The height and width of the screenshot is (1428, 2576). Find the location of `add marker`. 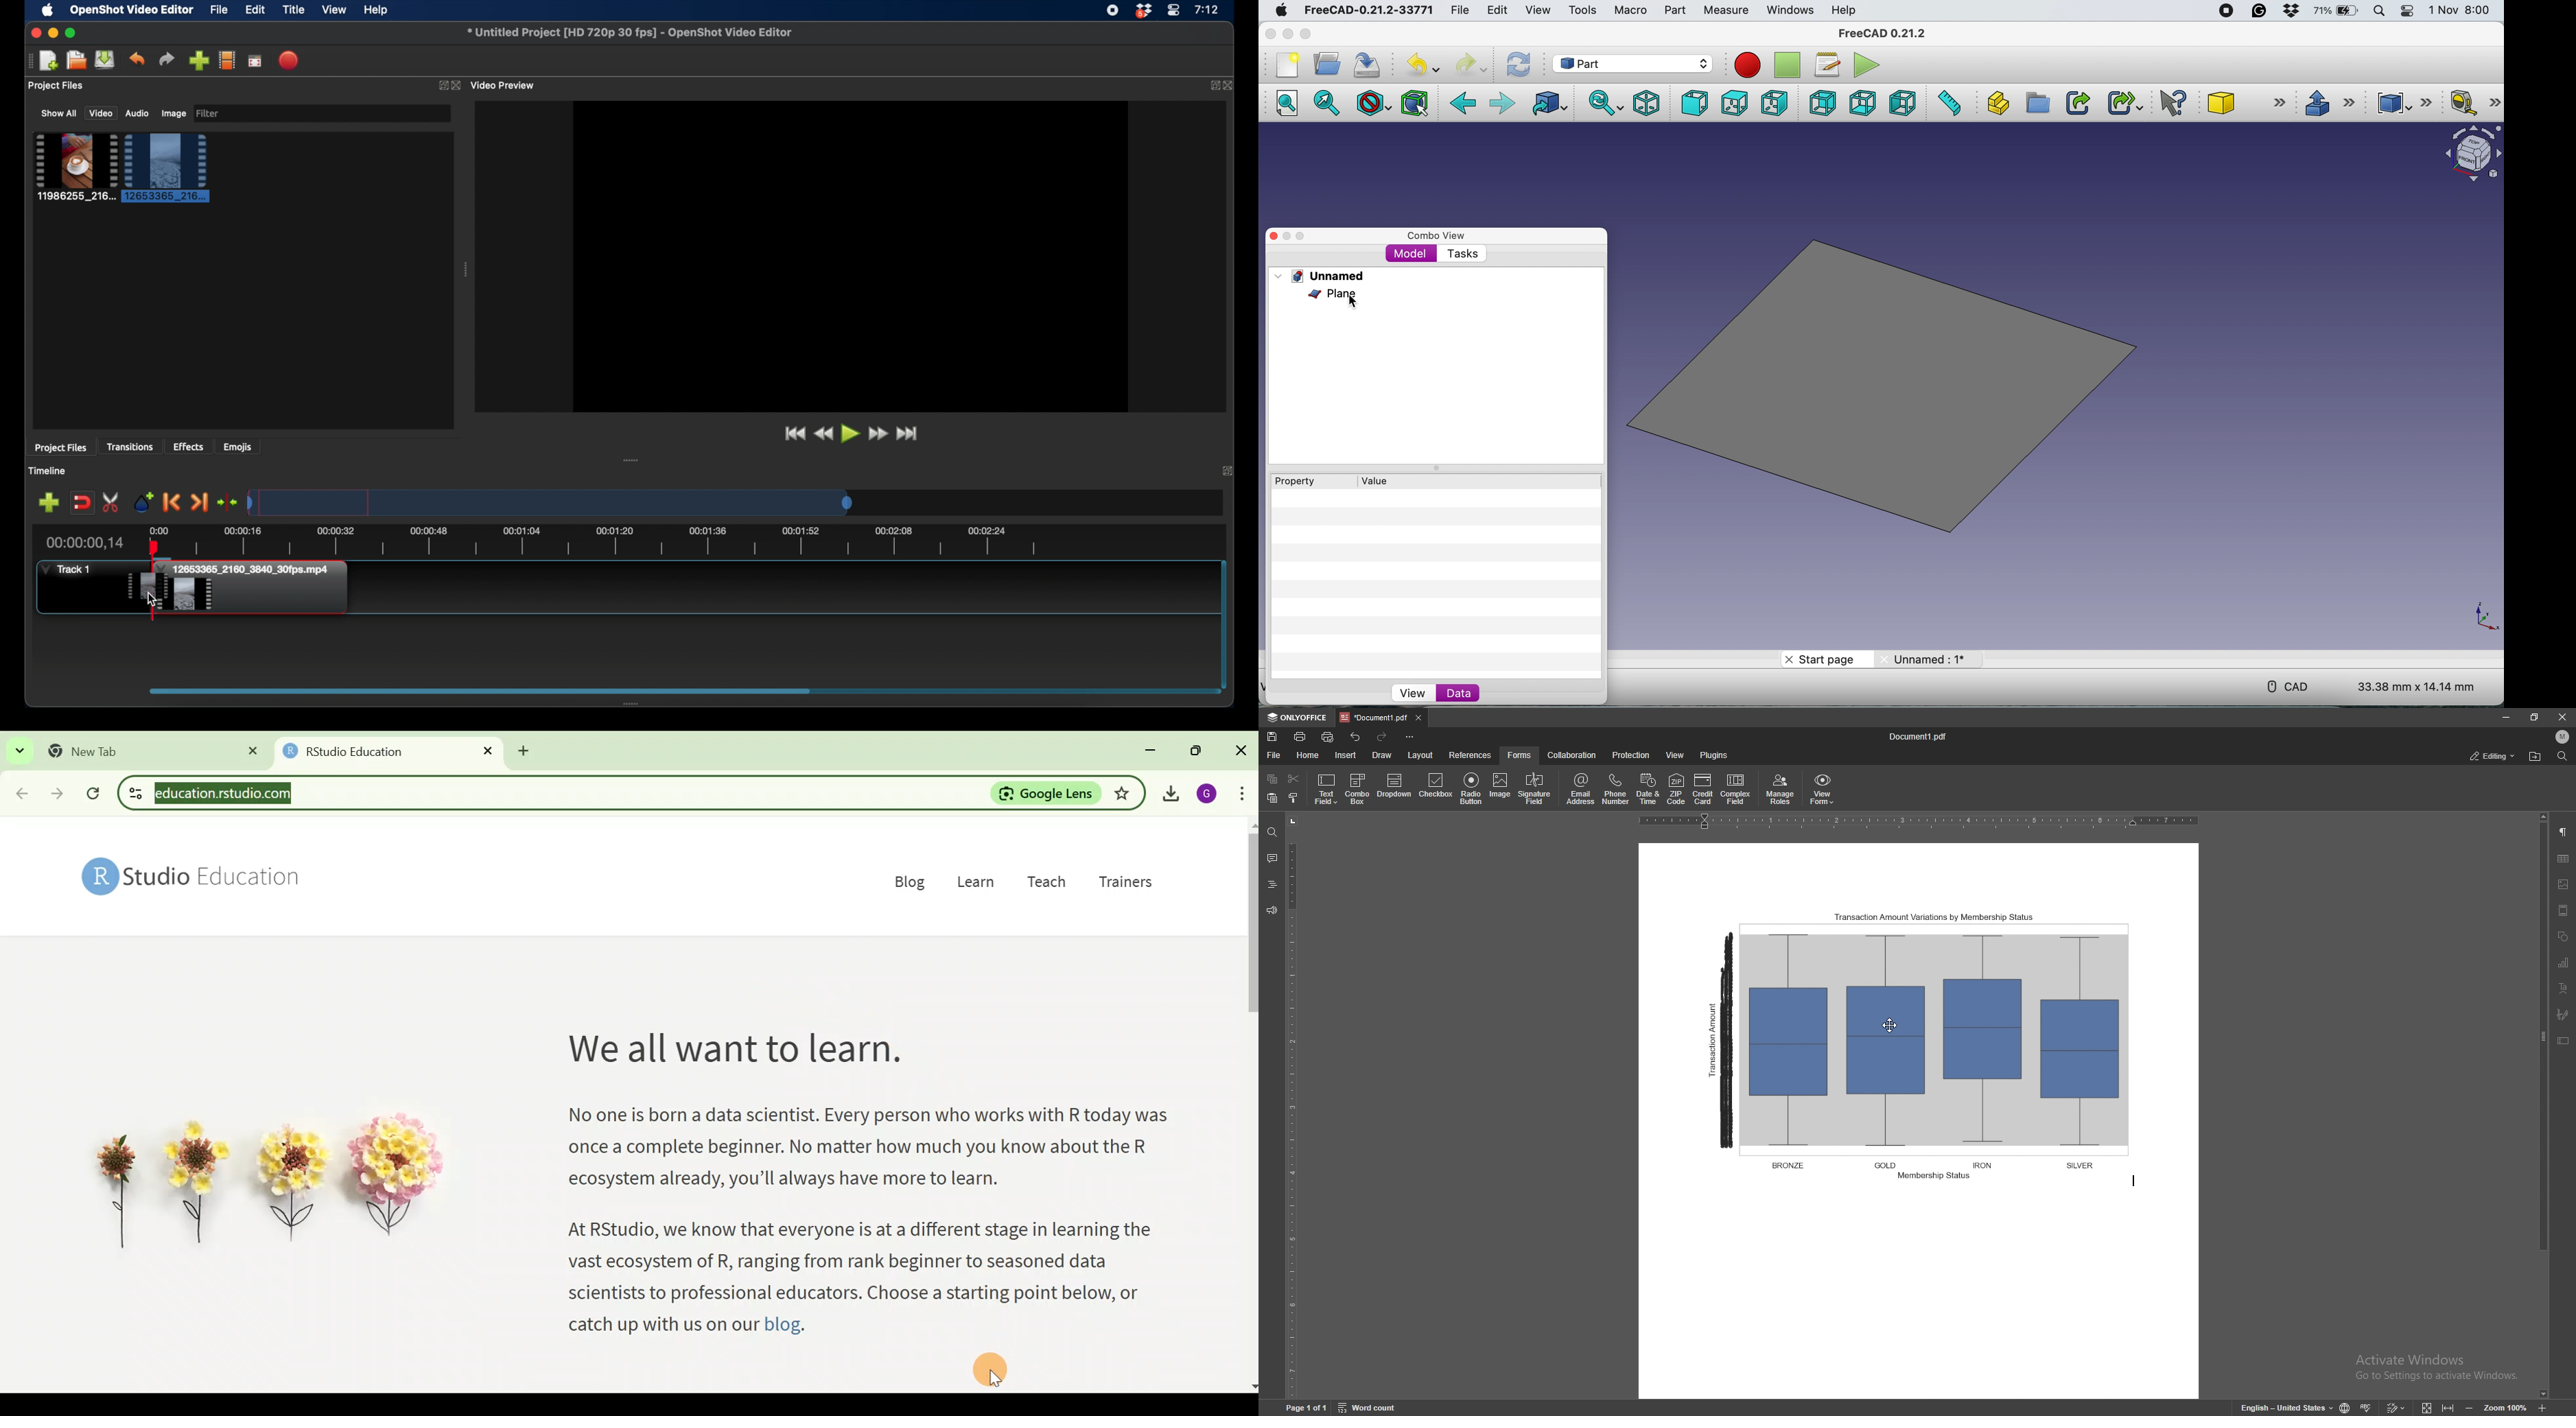

add marker is located at coordinates (142, 502).